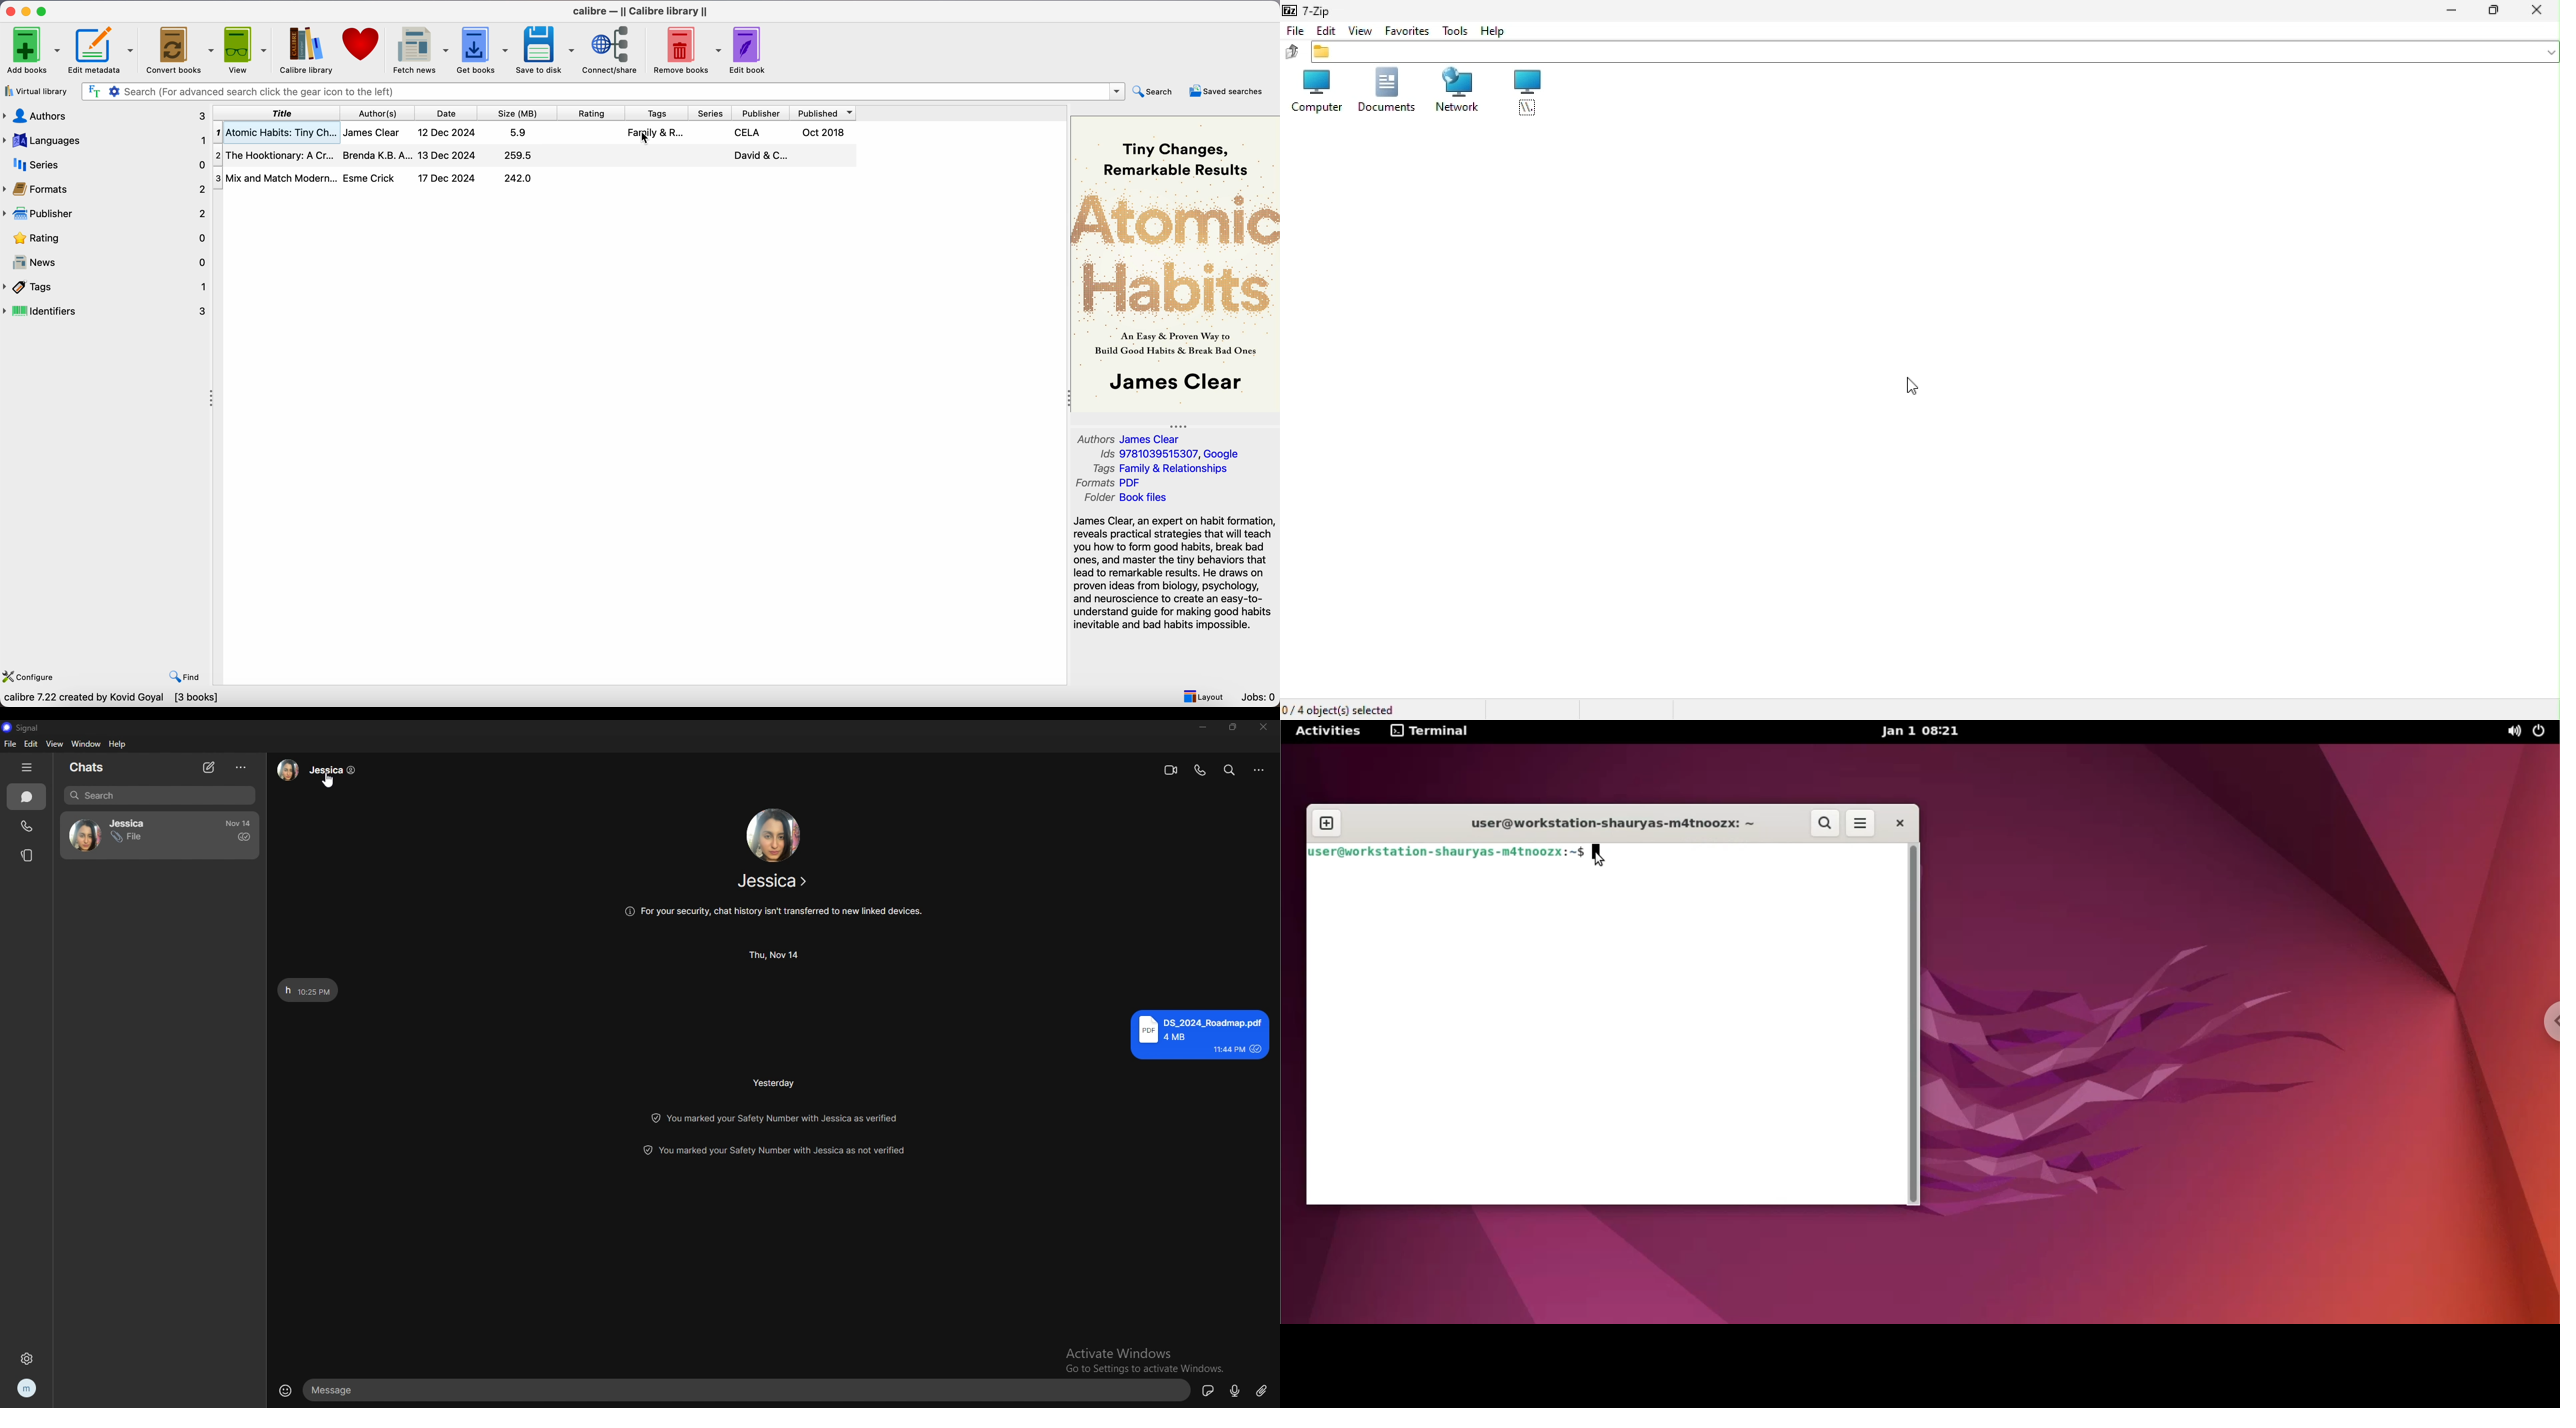 The height and width of the screenshot is (1428, 2576). Describe the element at coordinates (775, 1117) in the screenshot. I see `update` at that location.